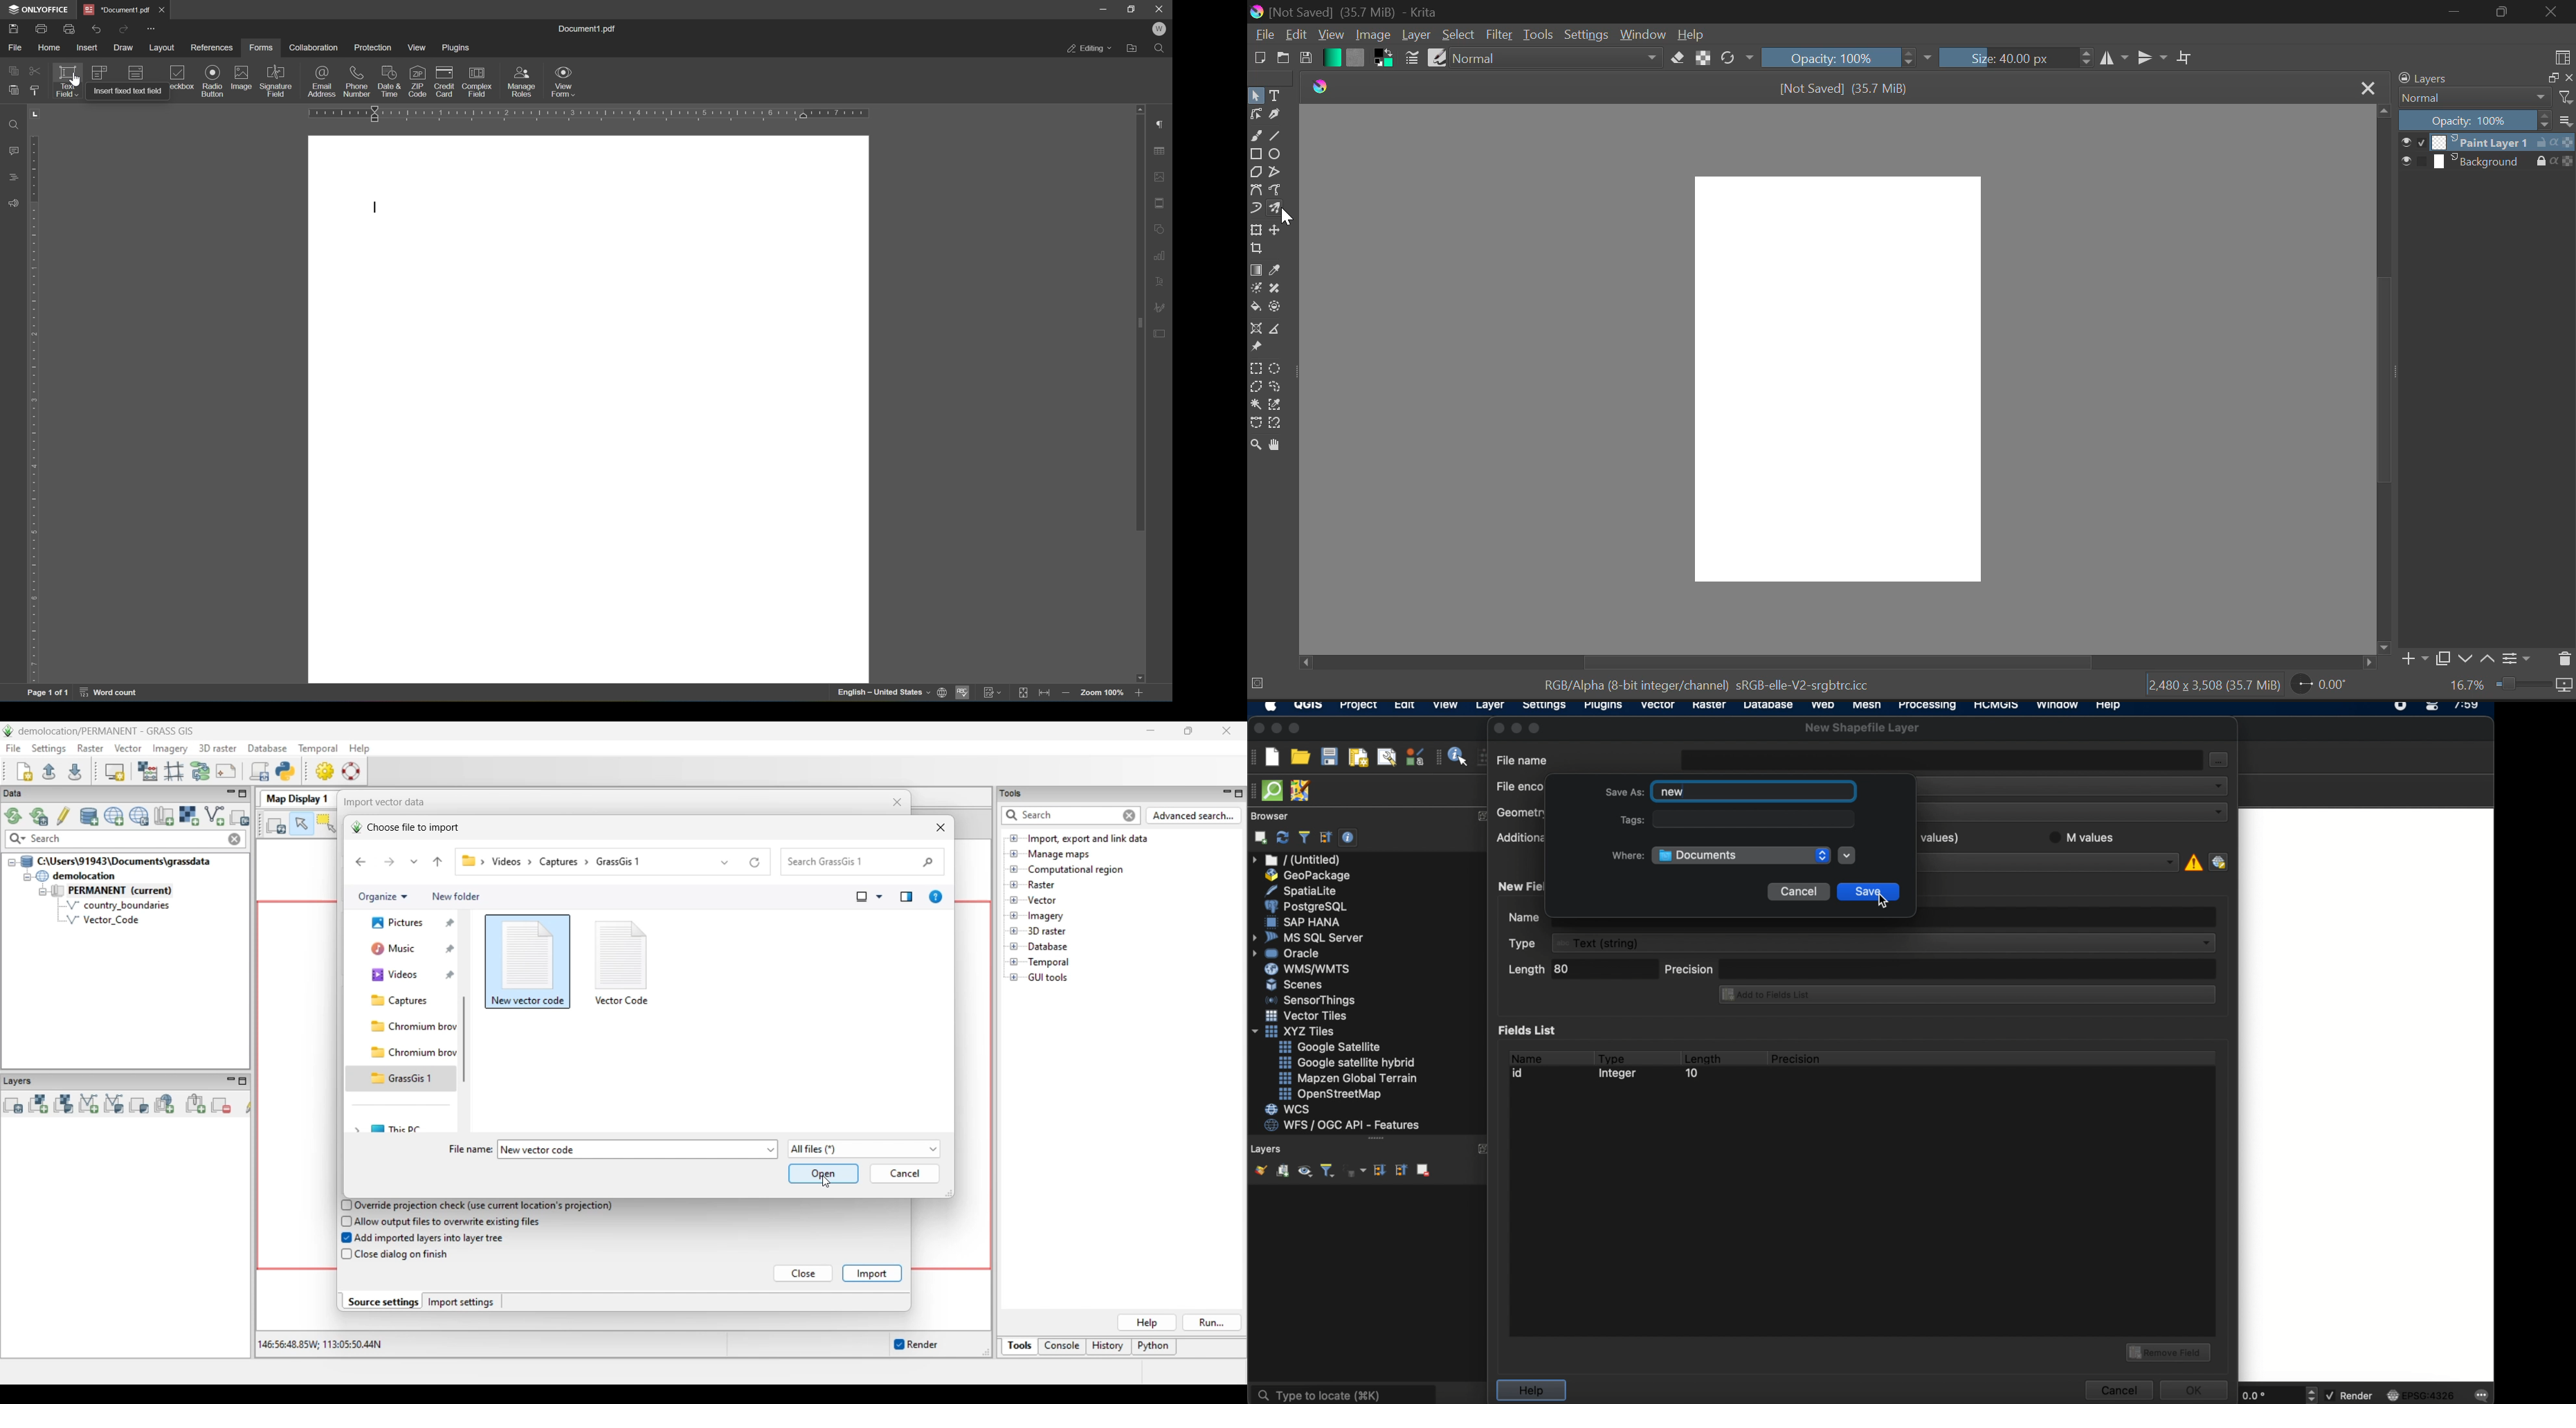  What do you see at coordinates (1256, 386) in the screenshot?
I see `Polygon Selection` at bounding box center [1256, 386].